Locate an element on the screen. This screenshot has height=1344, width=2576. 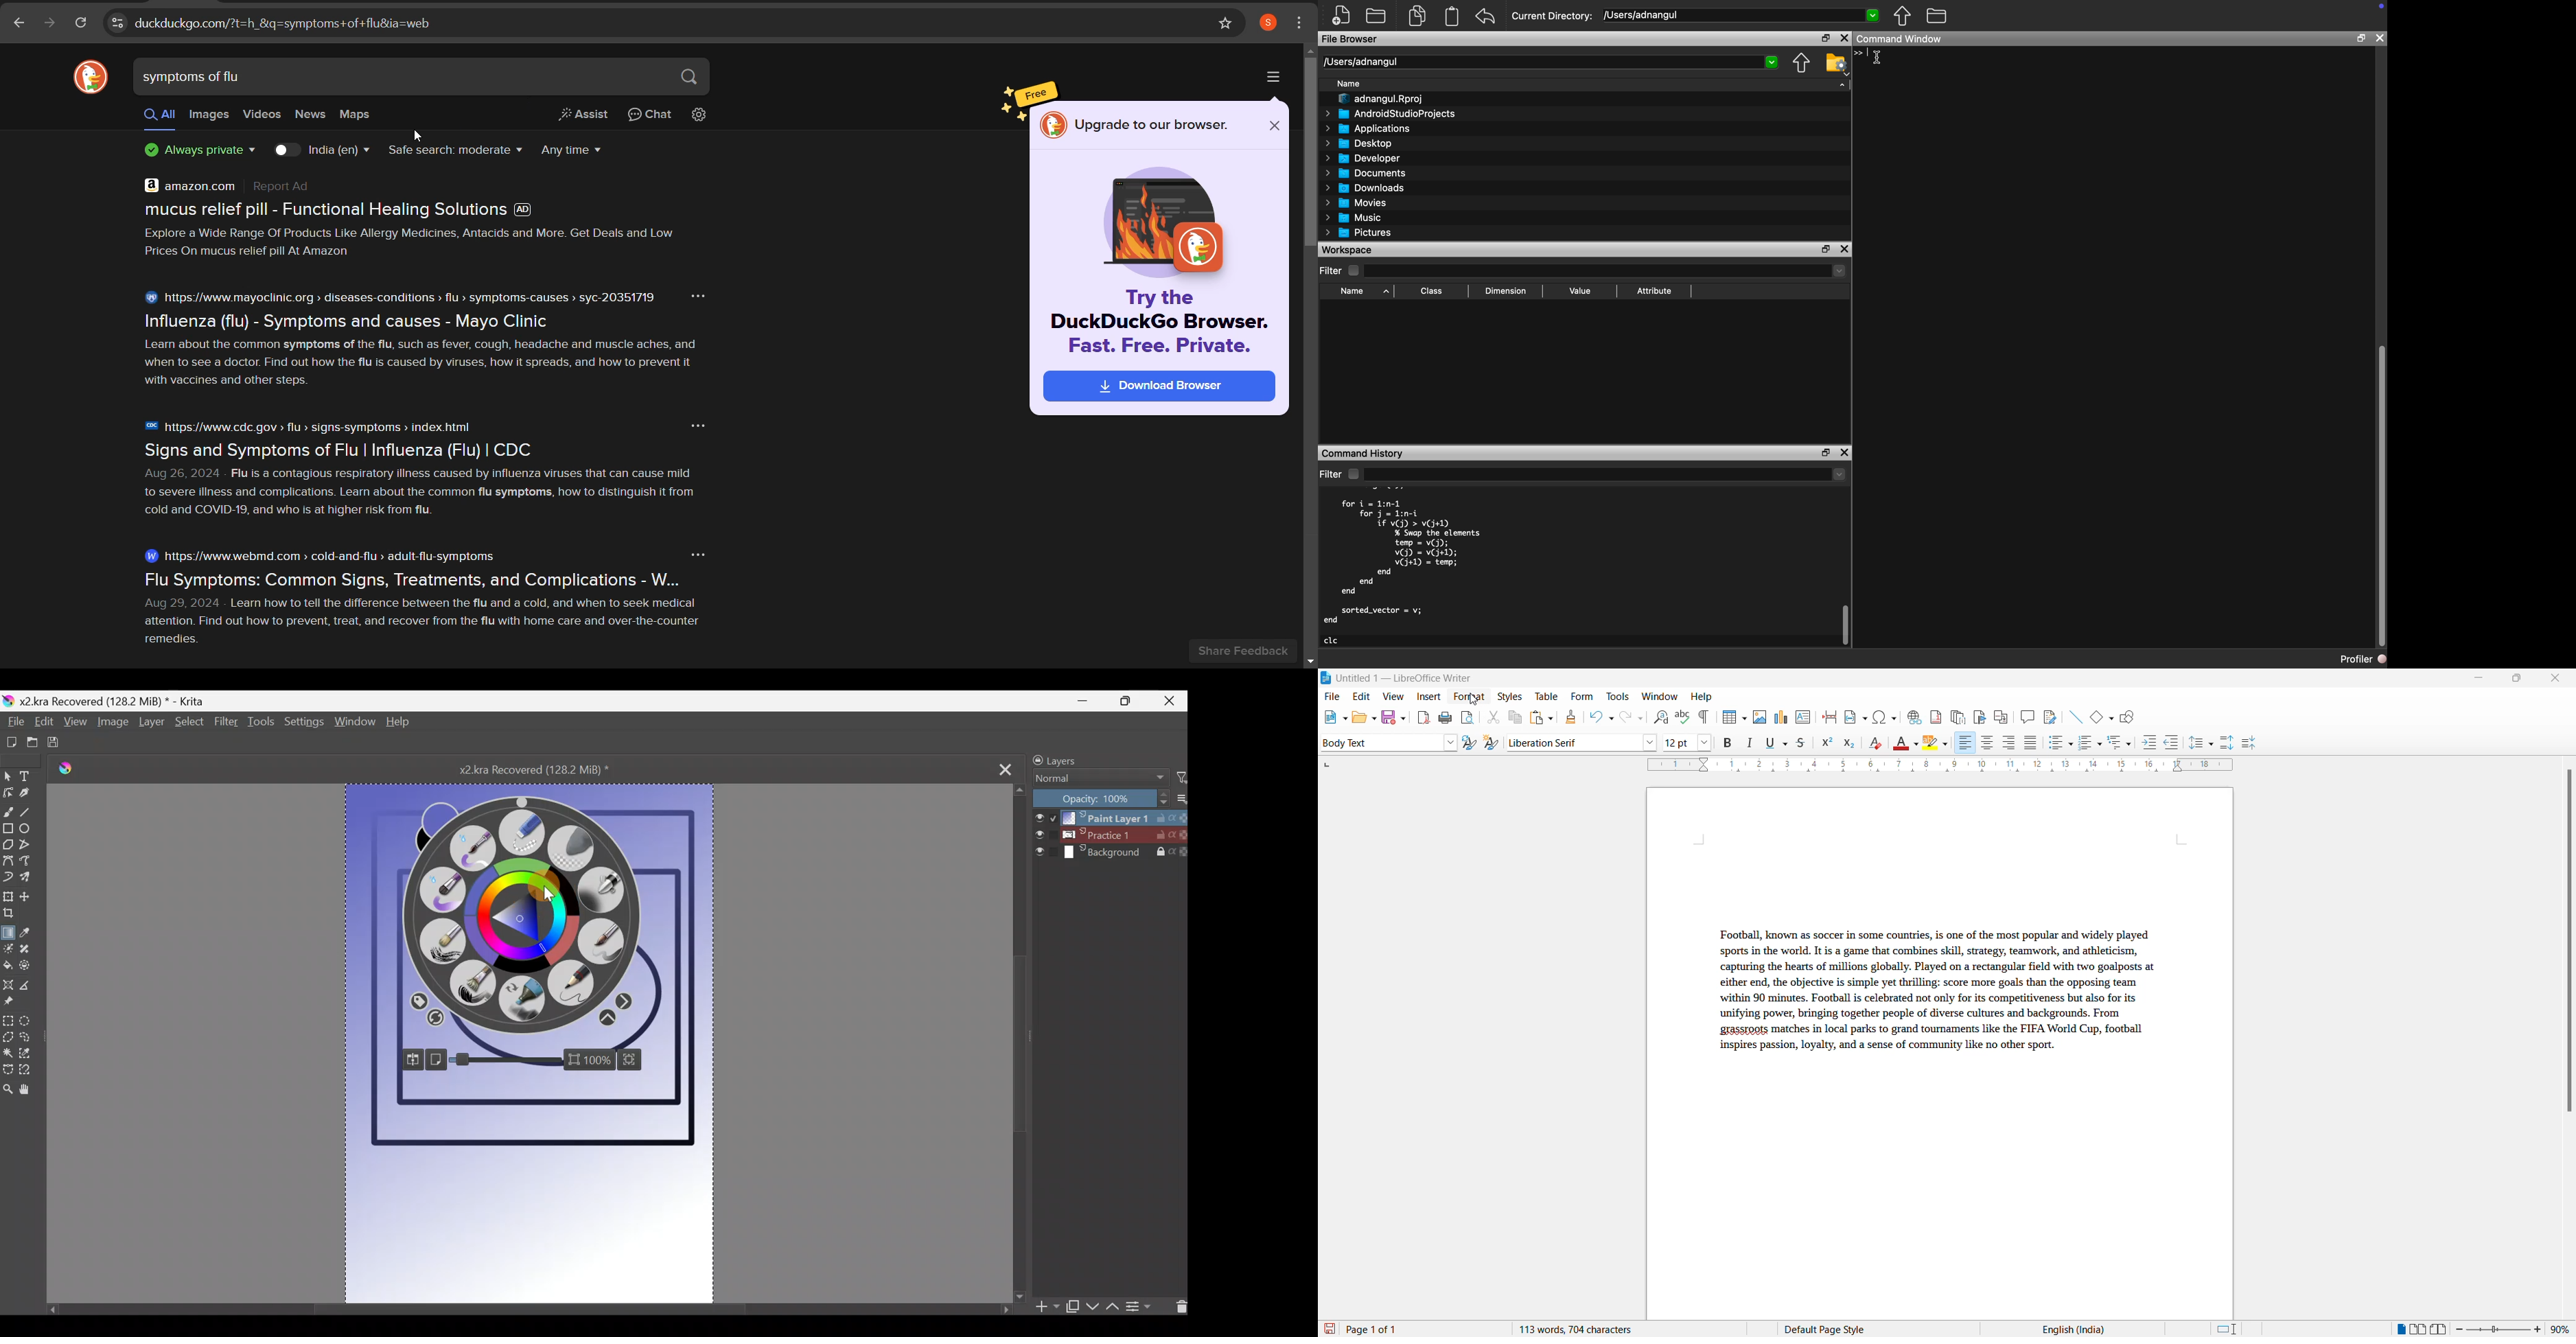
insert image is located at coordinates (1731, 718).